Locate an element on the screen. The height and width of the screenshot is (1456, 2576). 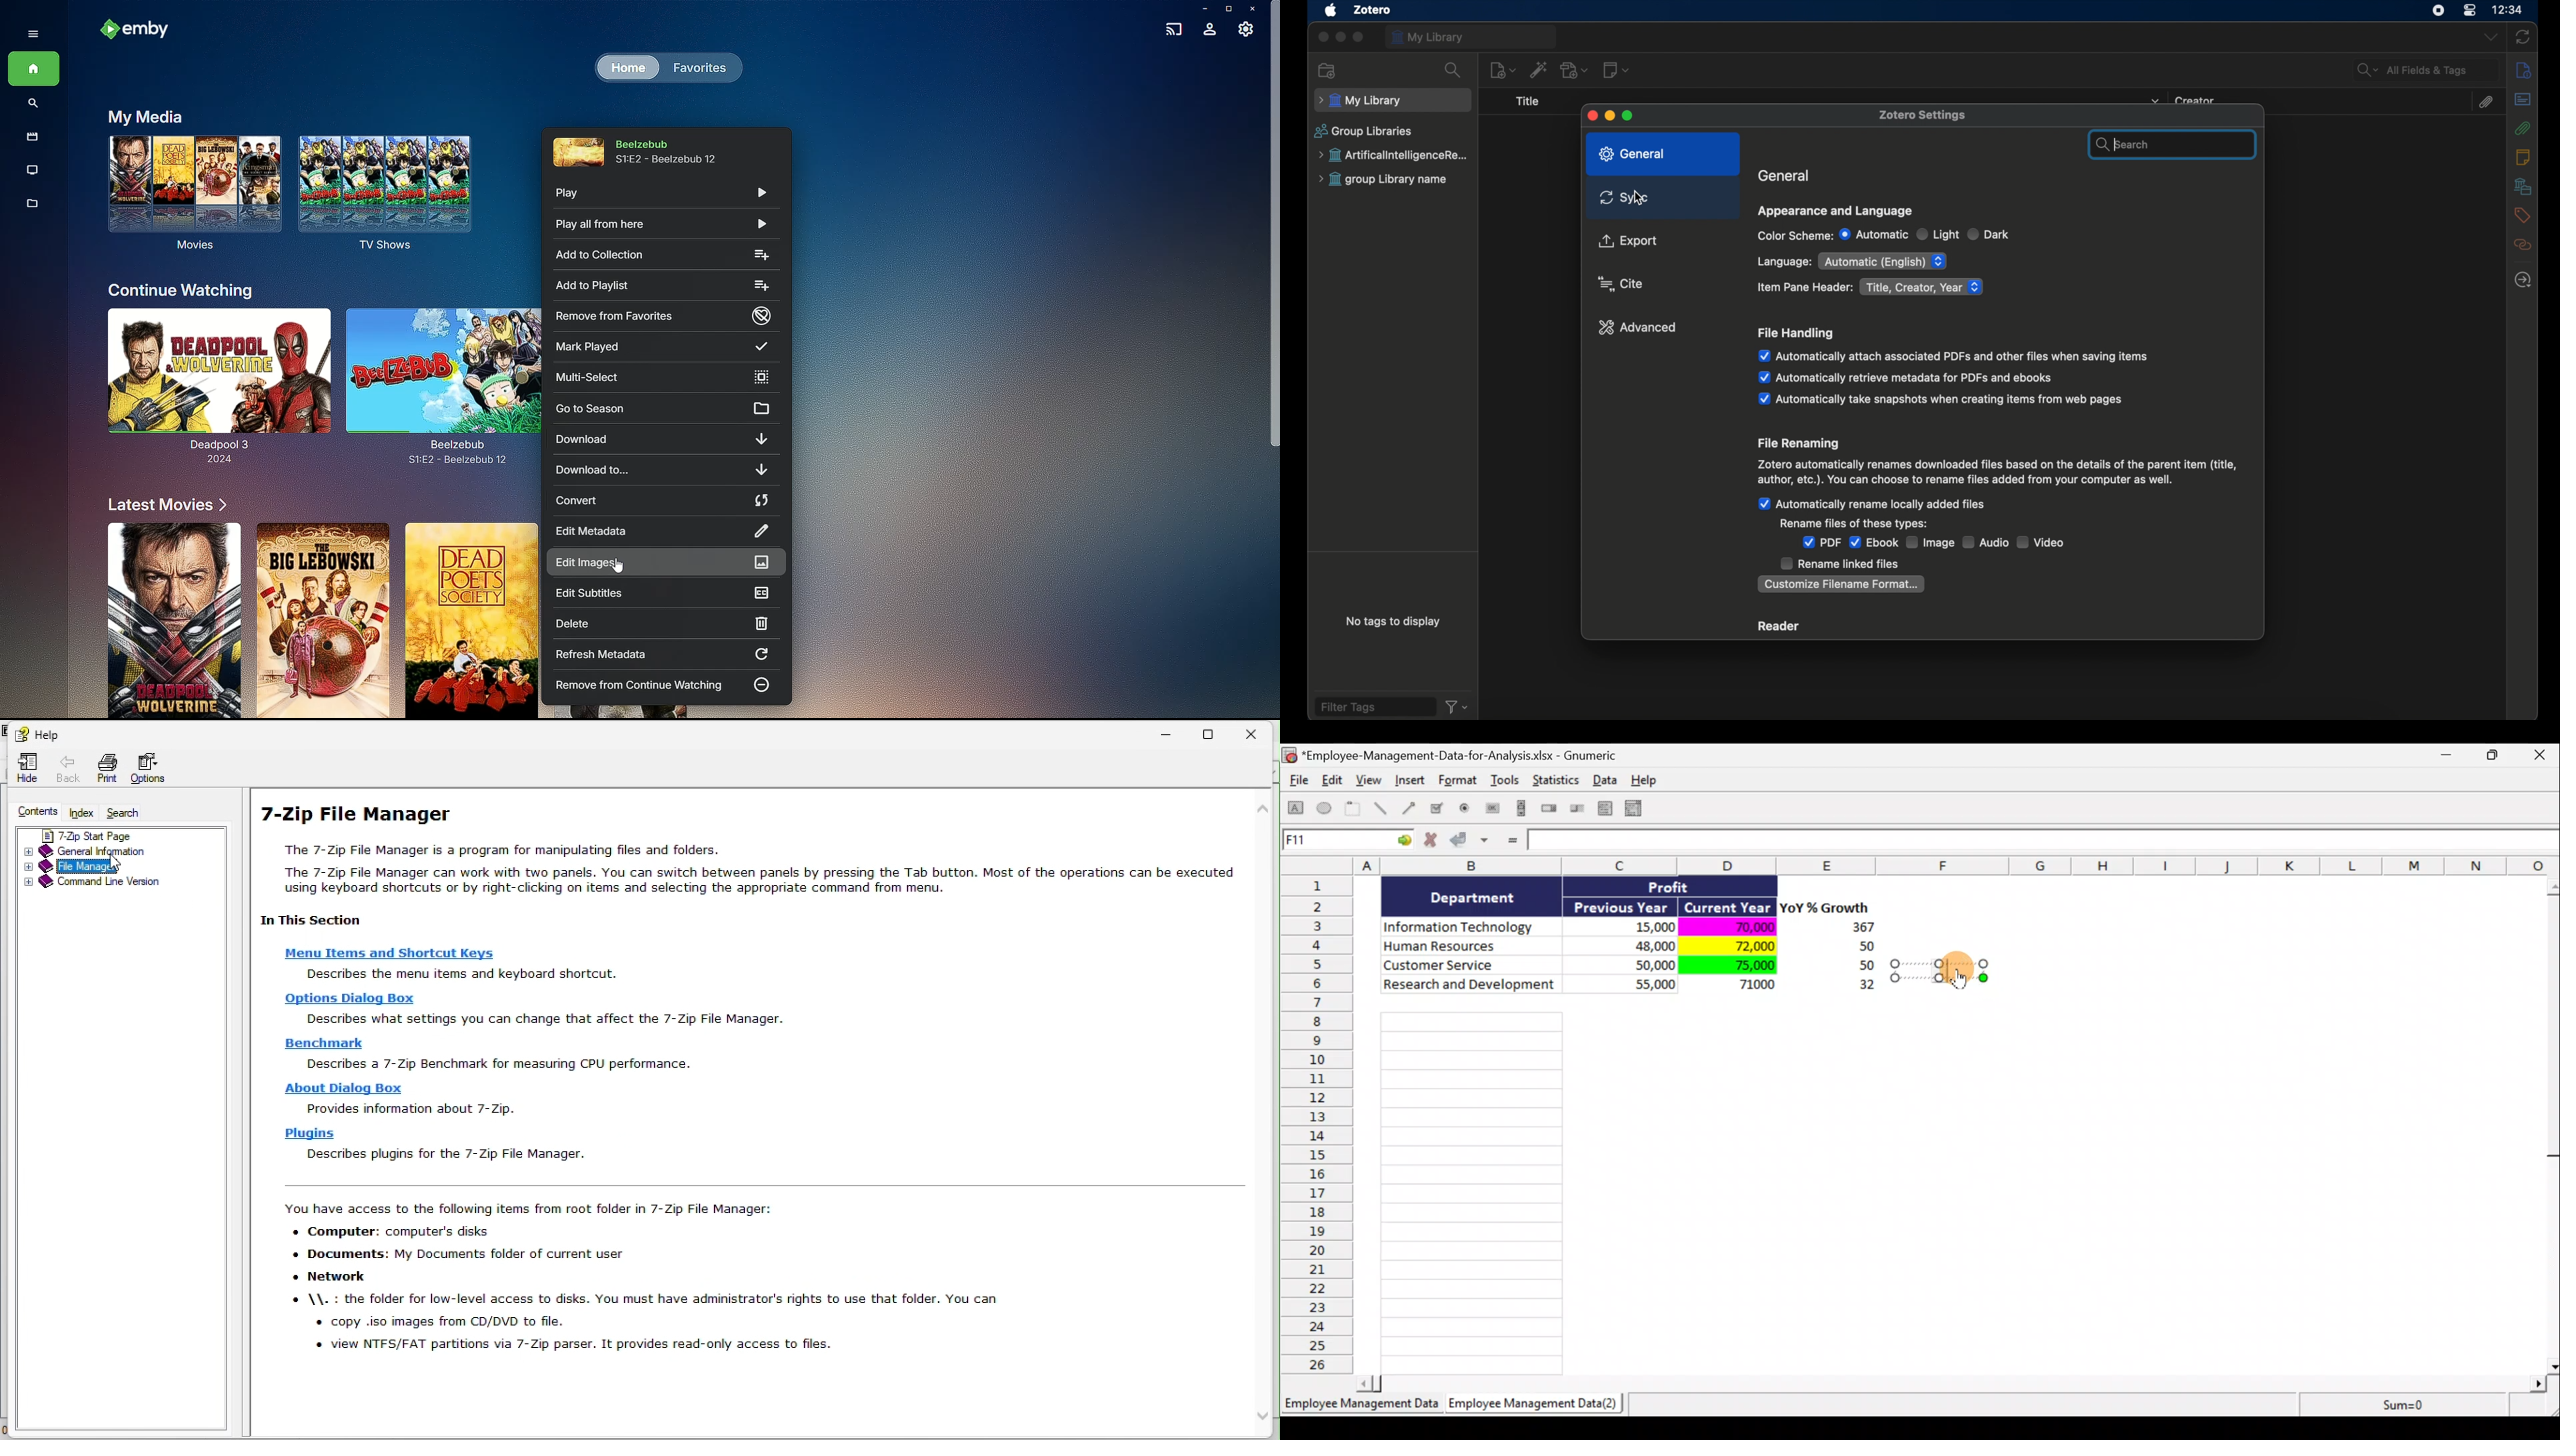
filter is located at coordinates (1456, 707).